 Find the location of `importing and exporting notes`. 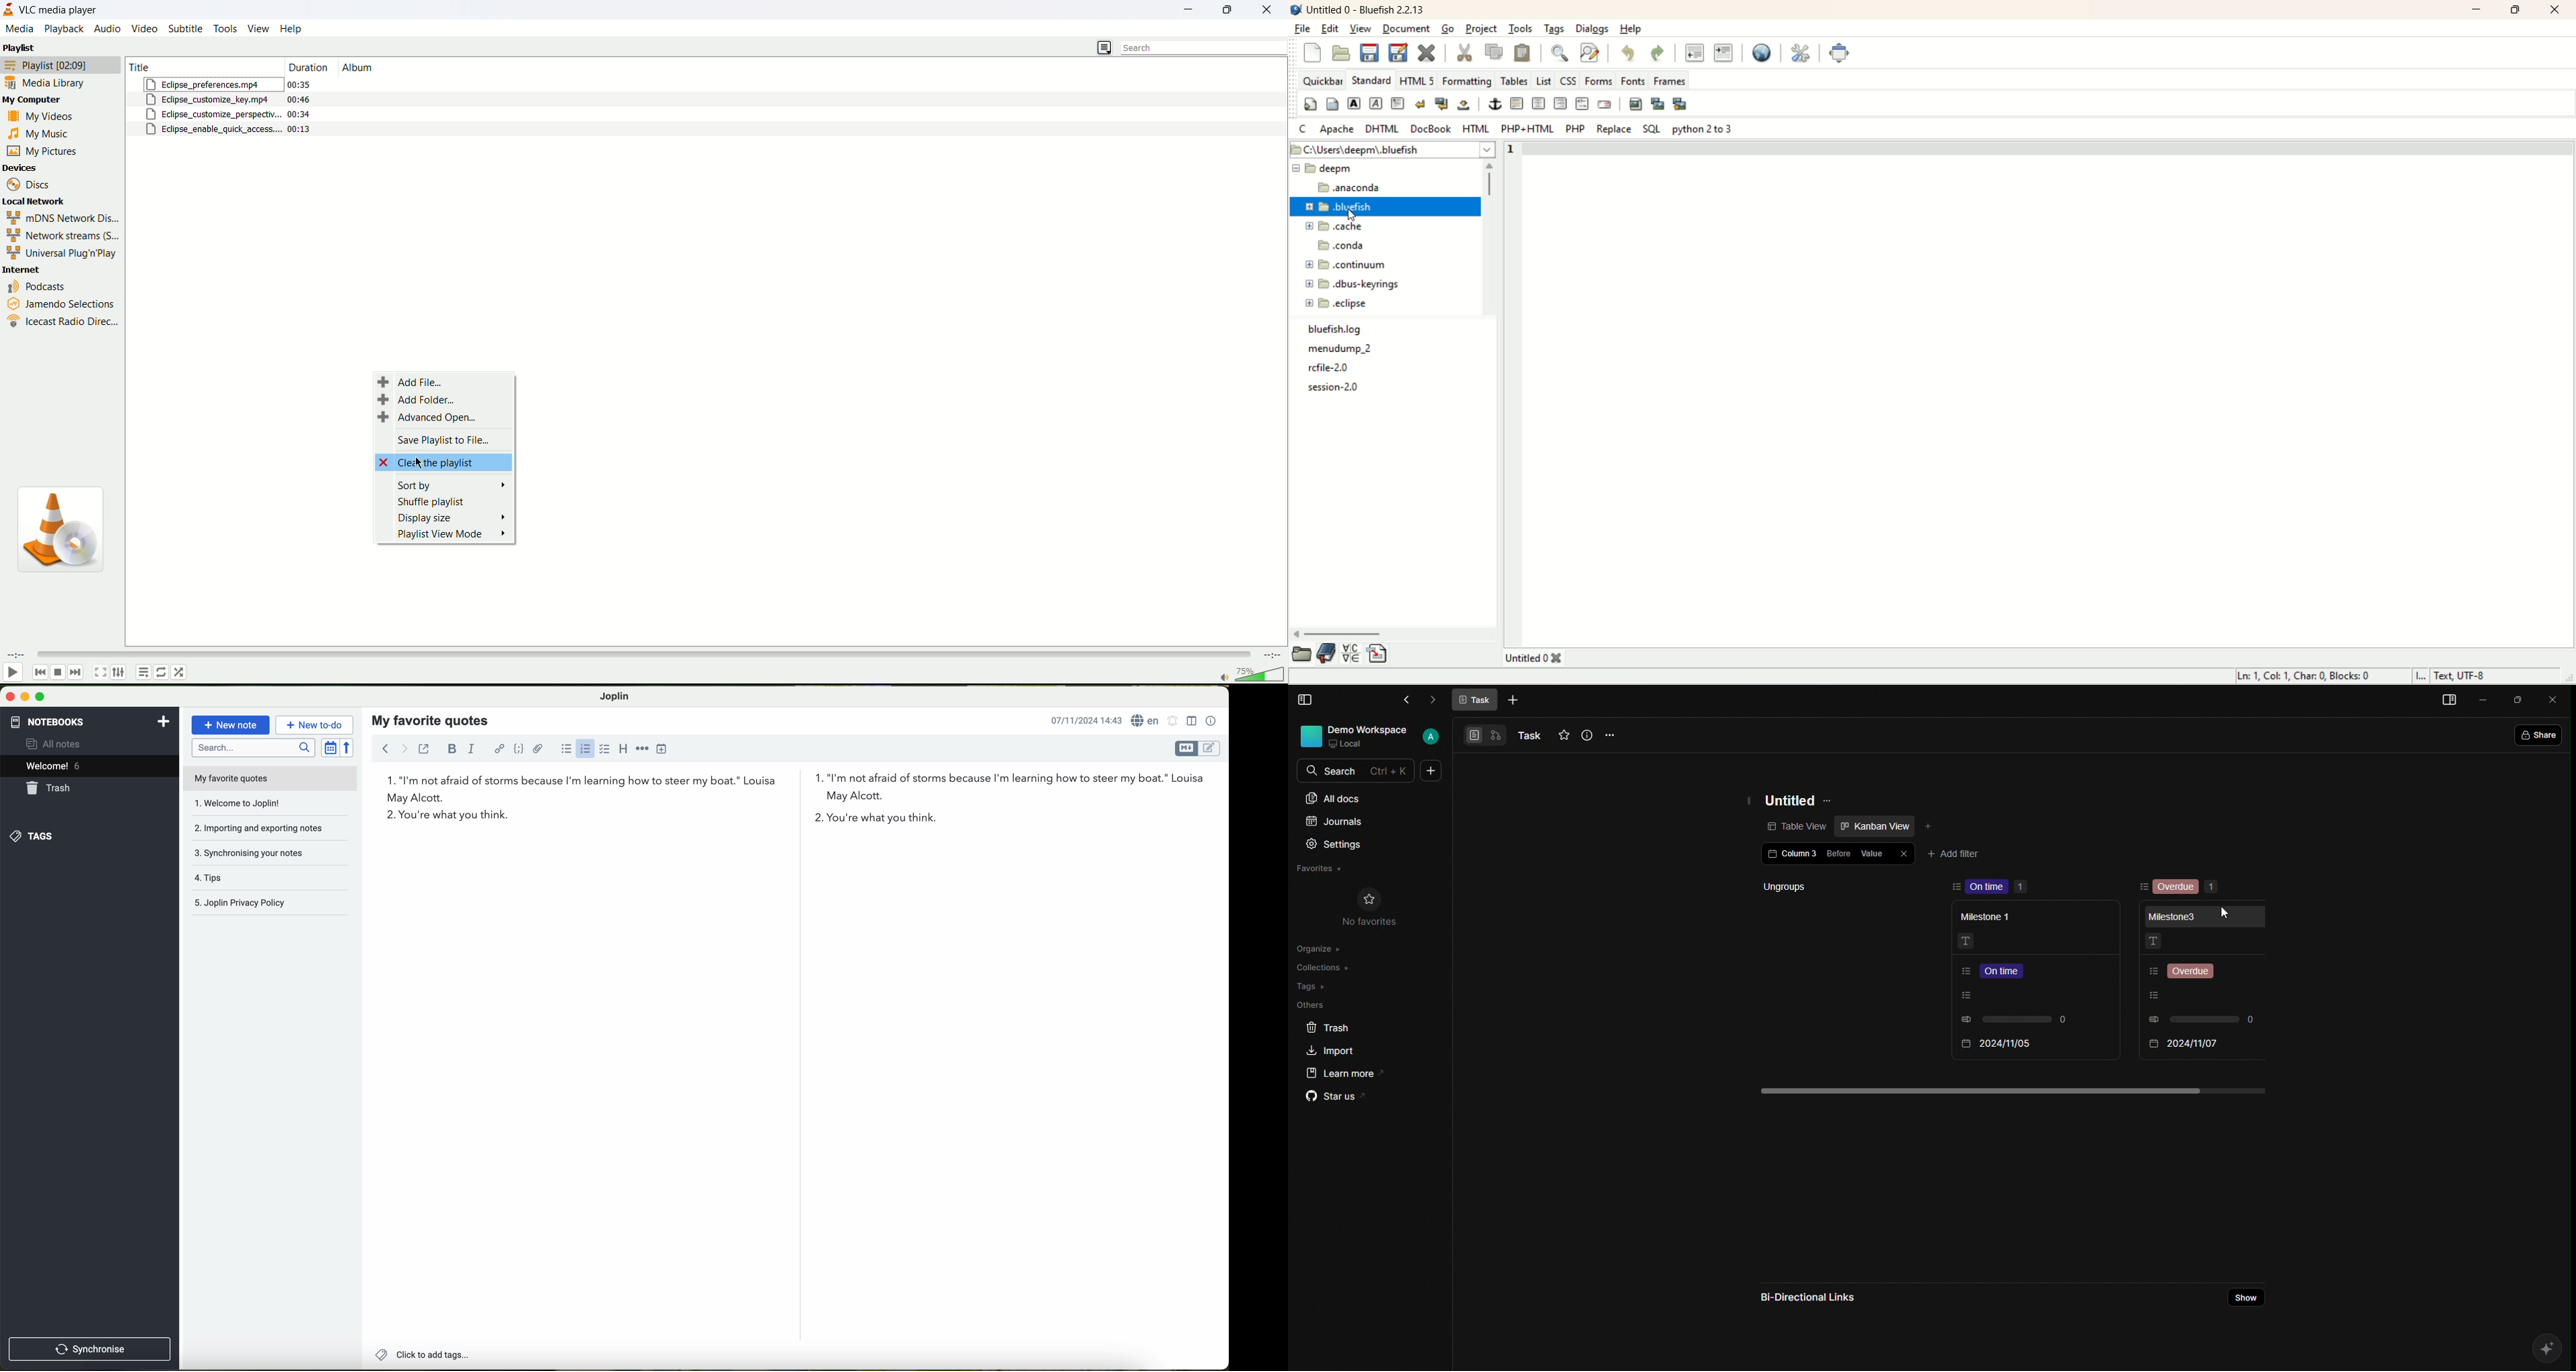

importing and exporting notes is located at coordinates (269, 827).